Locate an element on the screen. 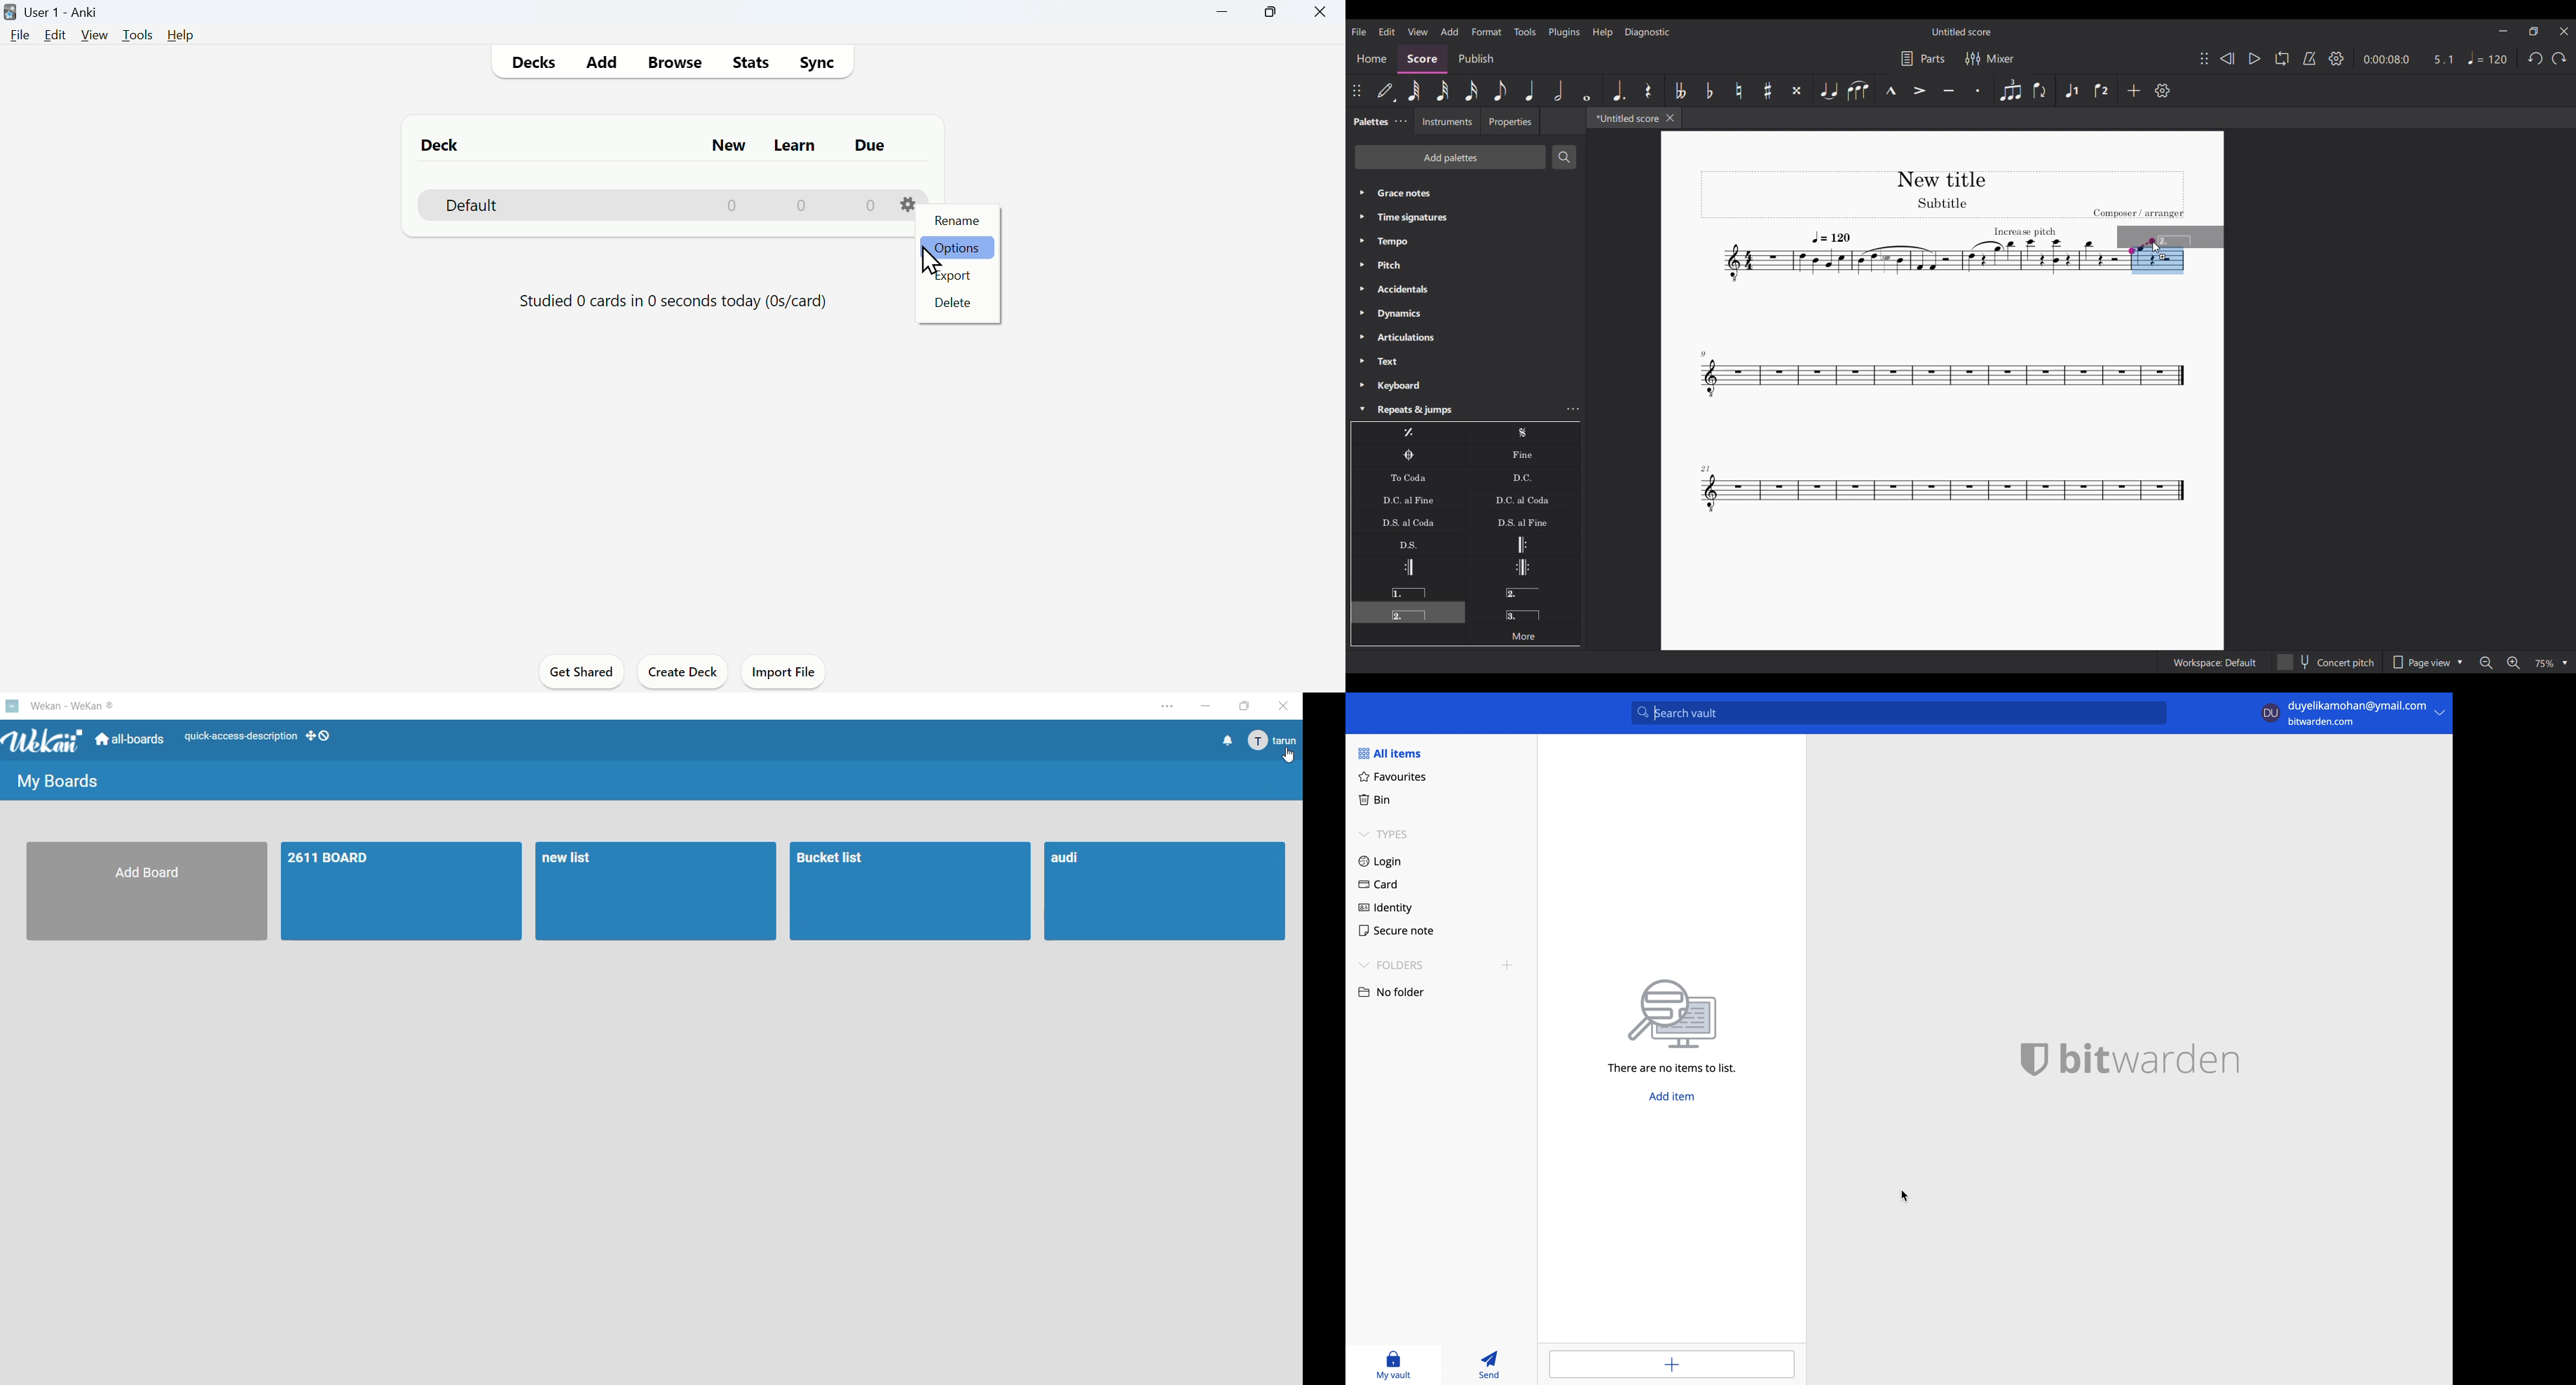 This screenshot has width=2576, height=1400. Current score is located at coordinates (1912, 344).